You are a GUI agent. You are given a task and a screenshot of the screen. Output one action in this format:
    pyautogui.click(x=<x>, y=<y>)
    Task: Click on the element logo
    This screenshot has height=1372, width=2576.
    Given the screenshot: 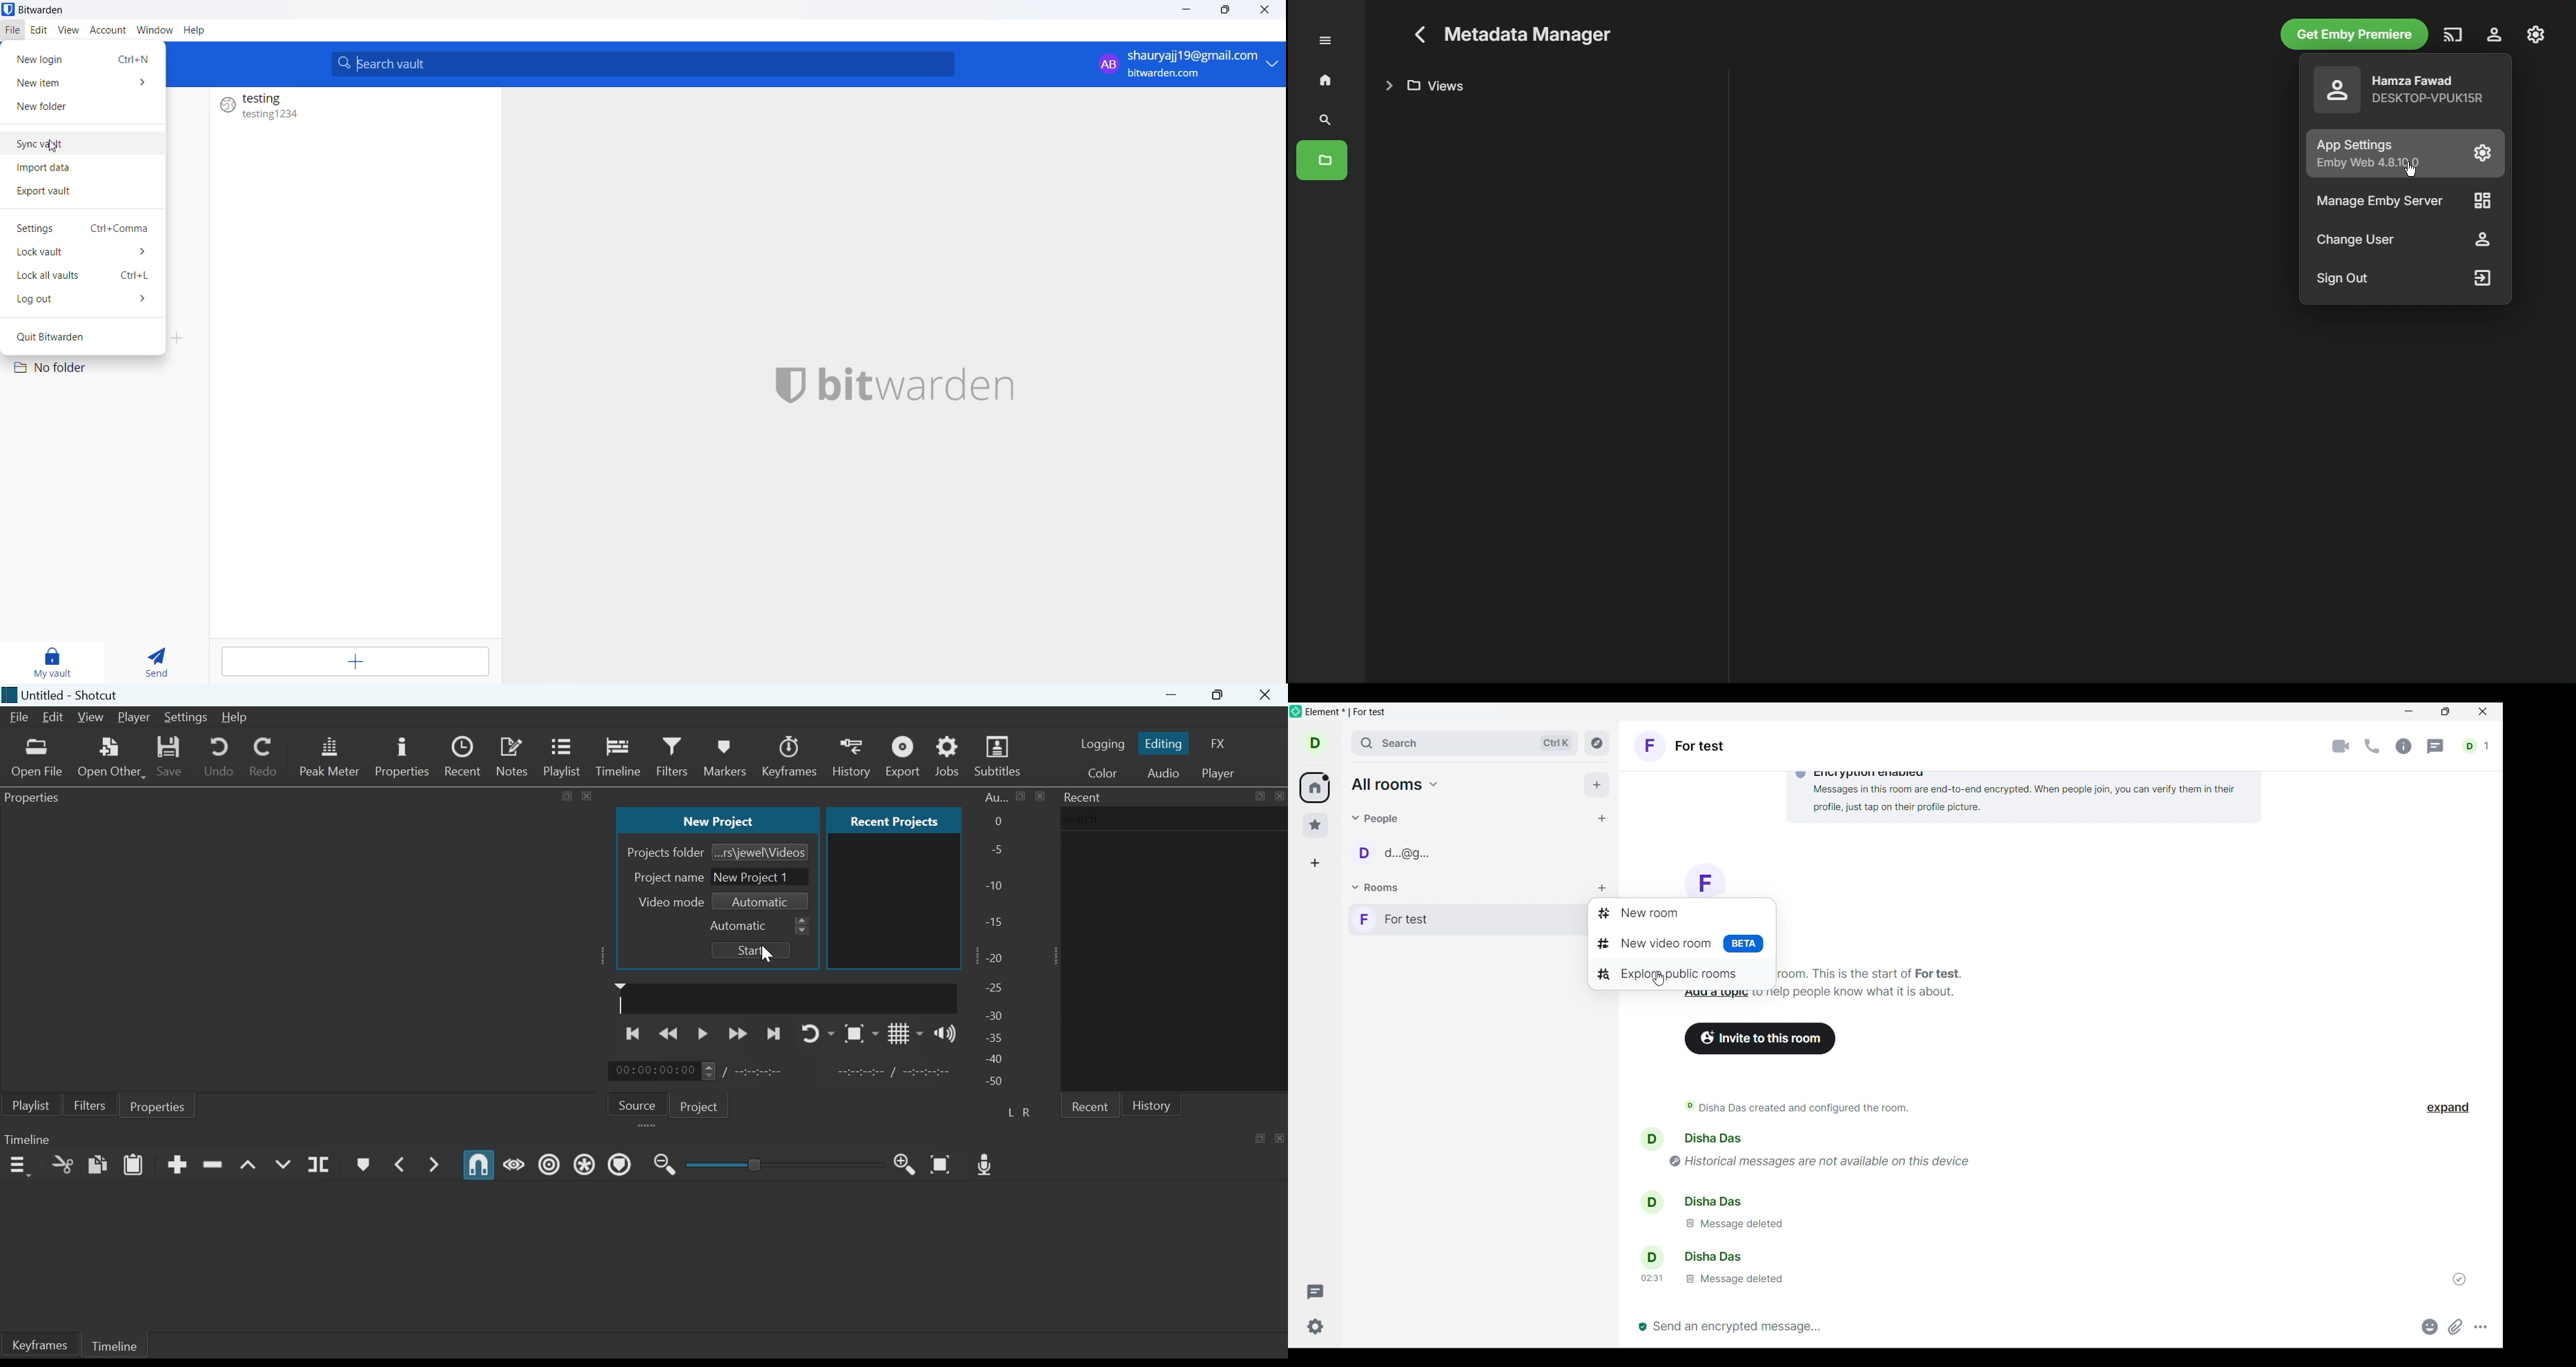 What is the action you would take?
    pyautogui.click(x=1296, y=711)
    